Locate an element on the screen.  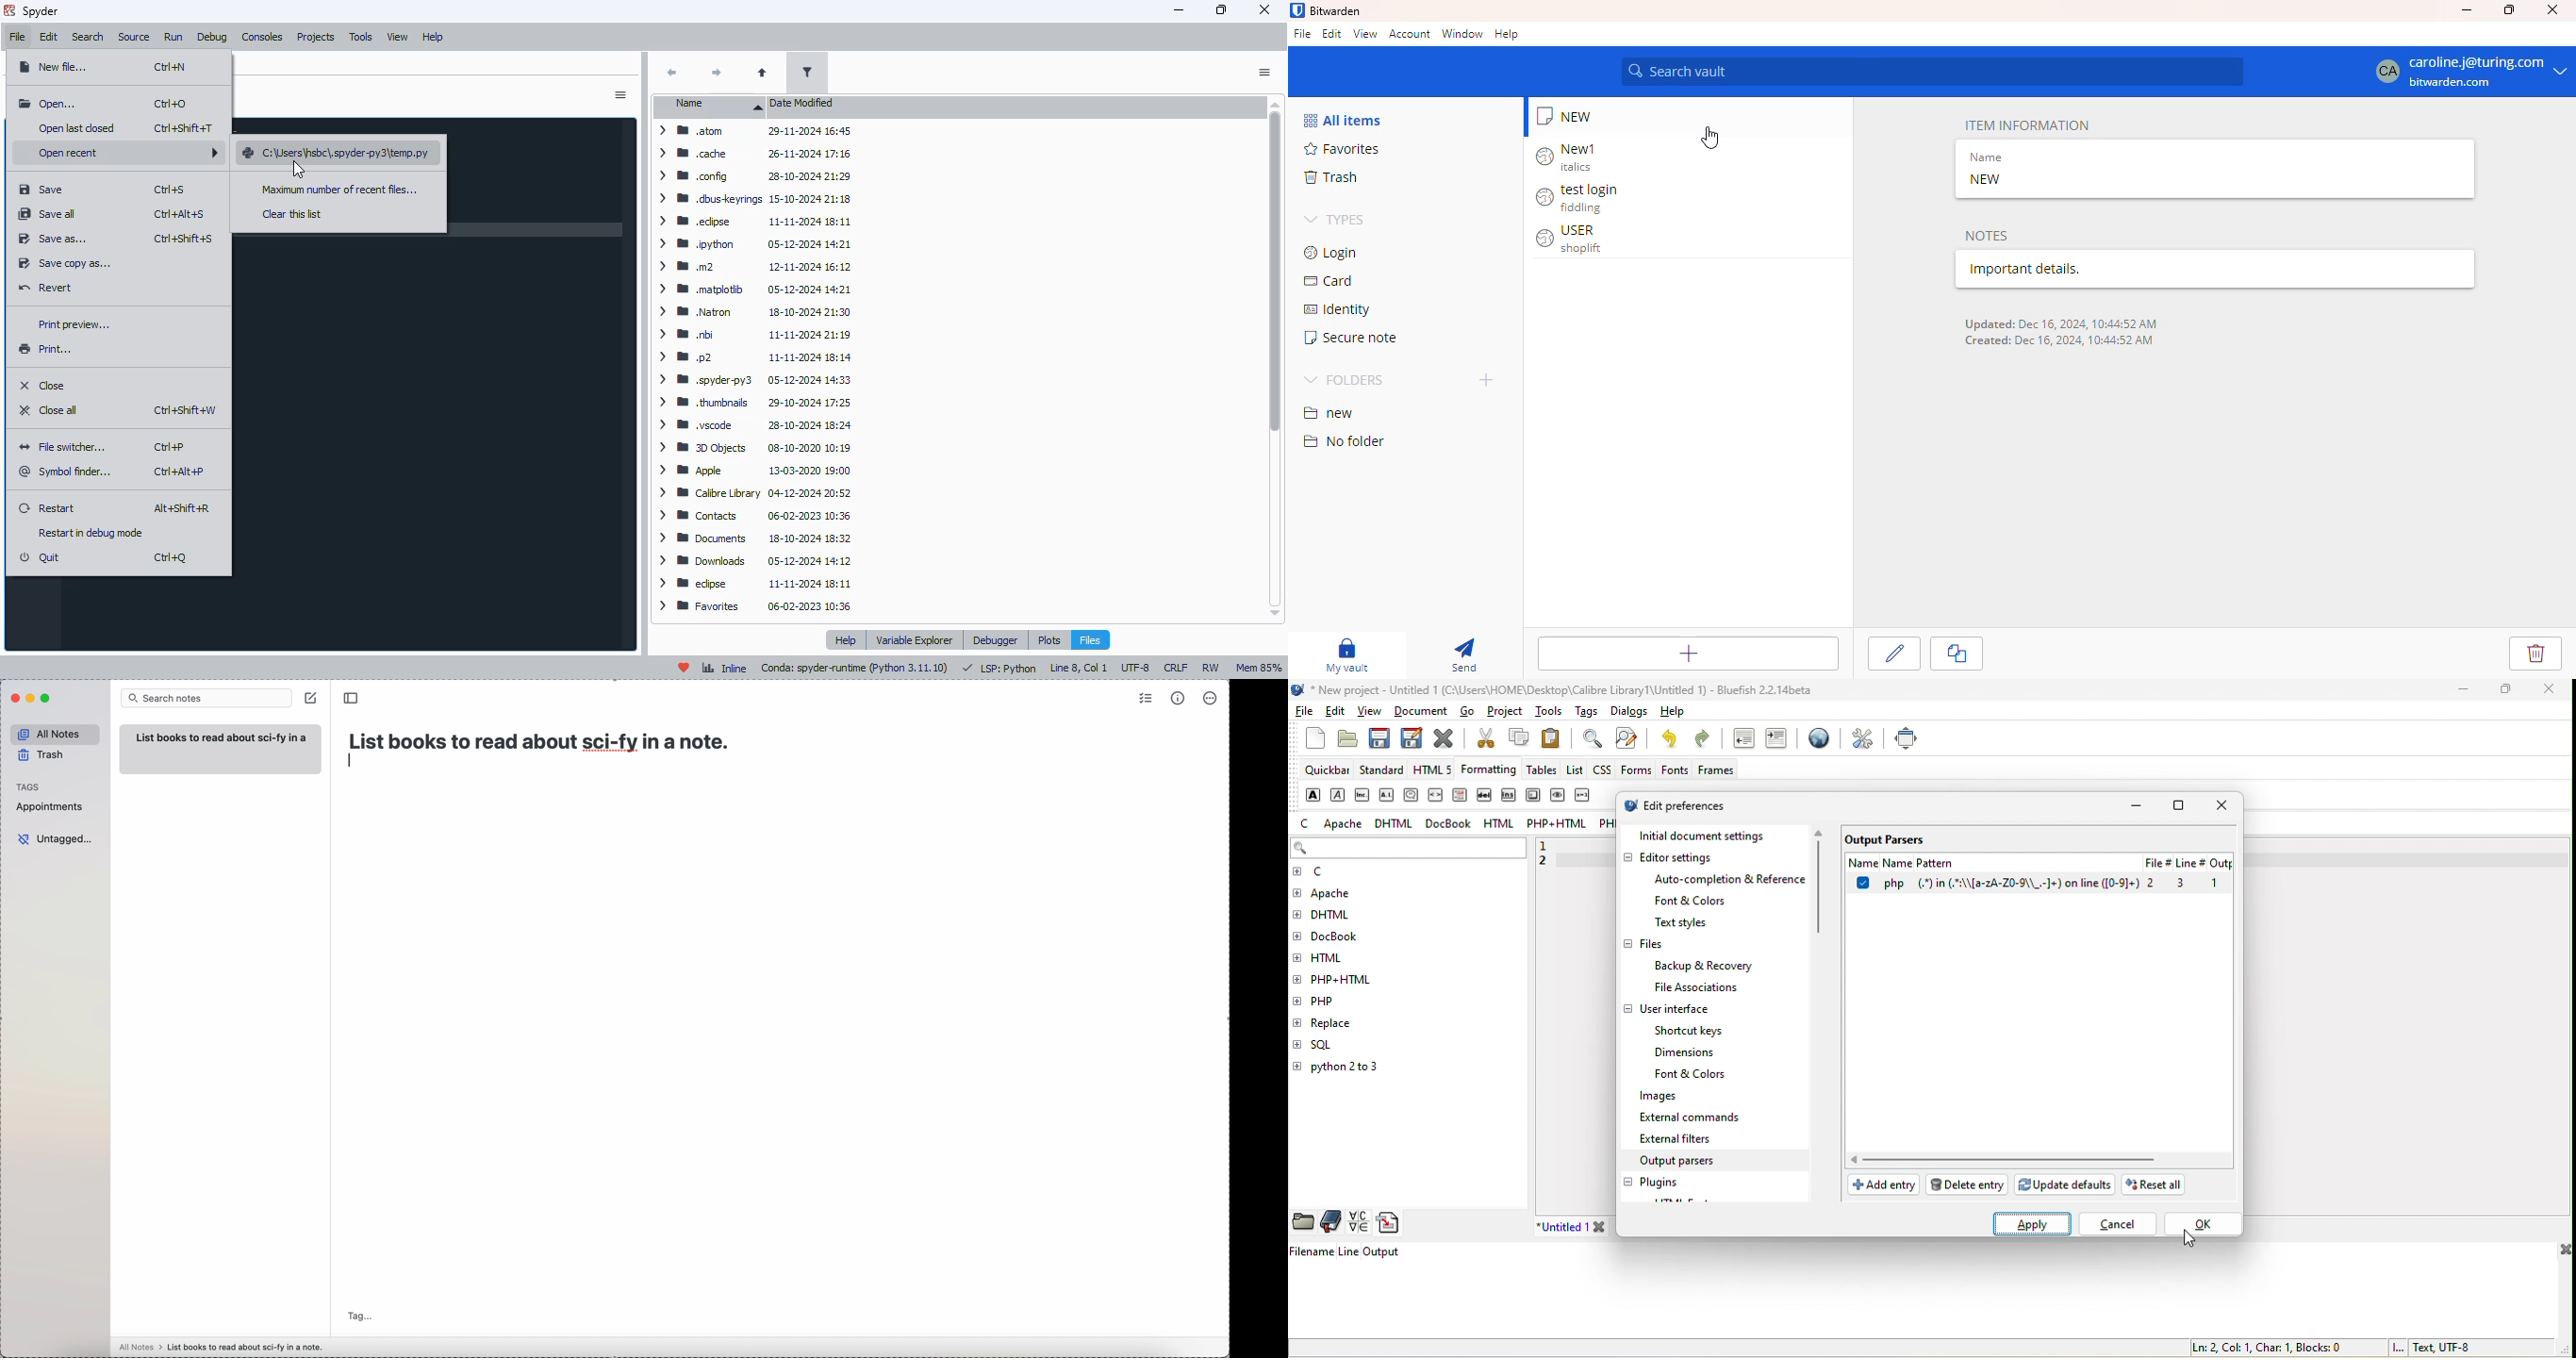
view is located at coordinates (1365, 33).